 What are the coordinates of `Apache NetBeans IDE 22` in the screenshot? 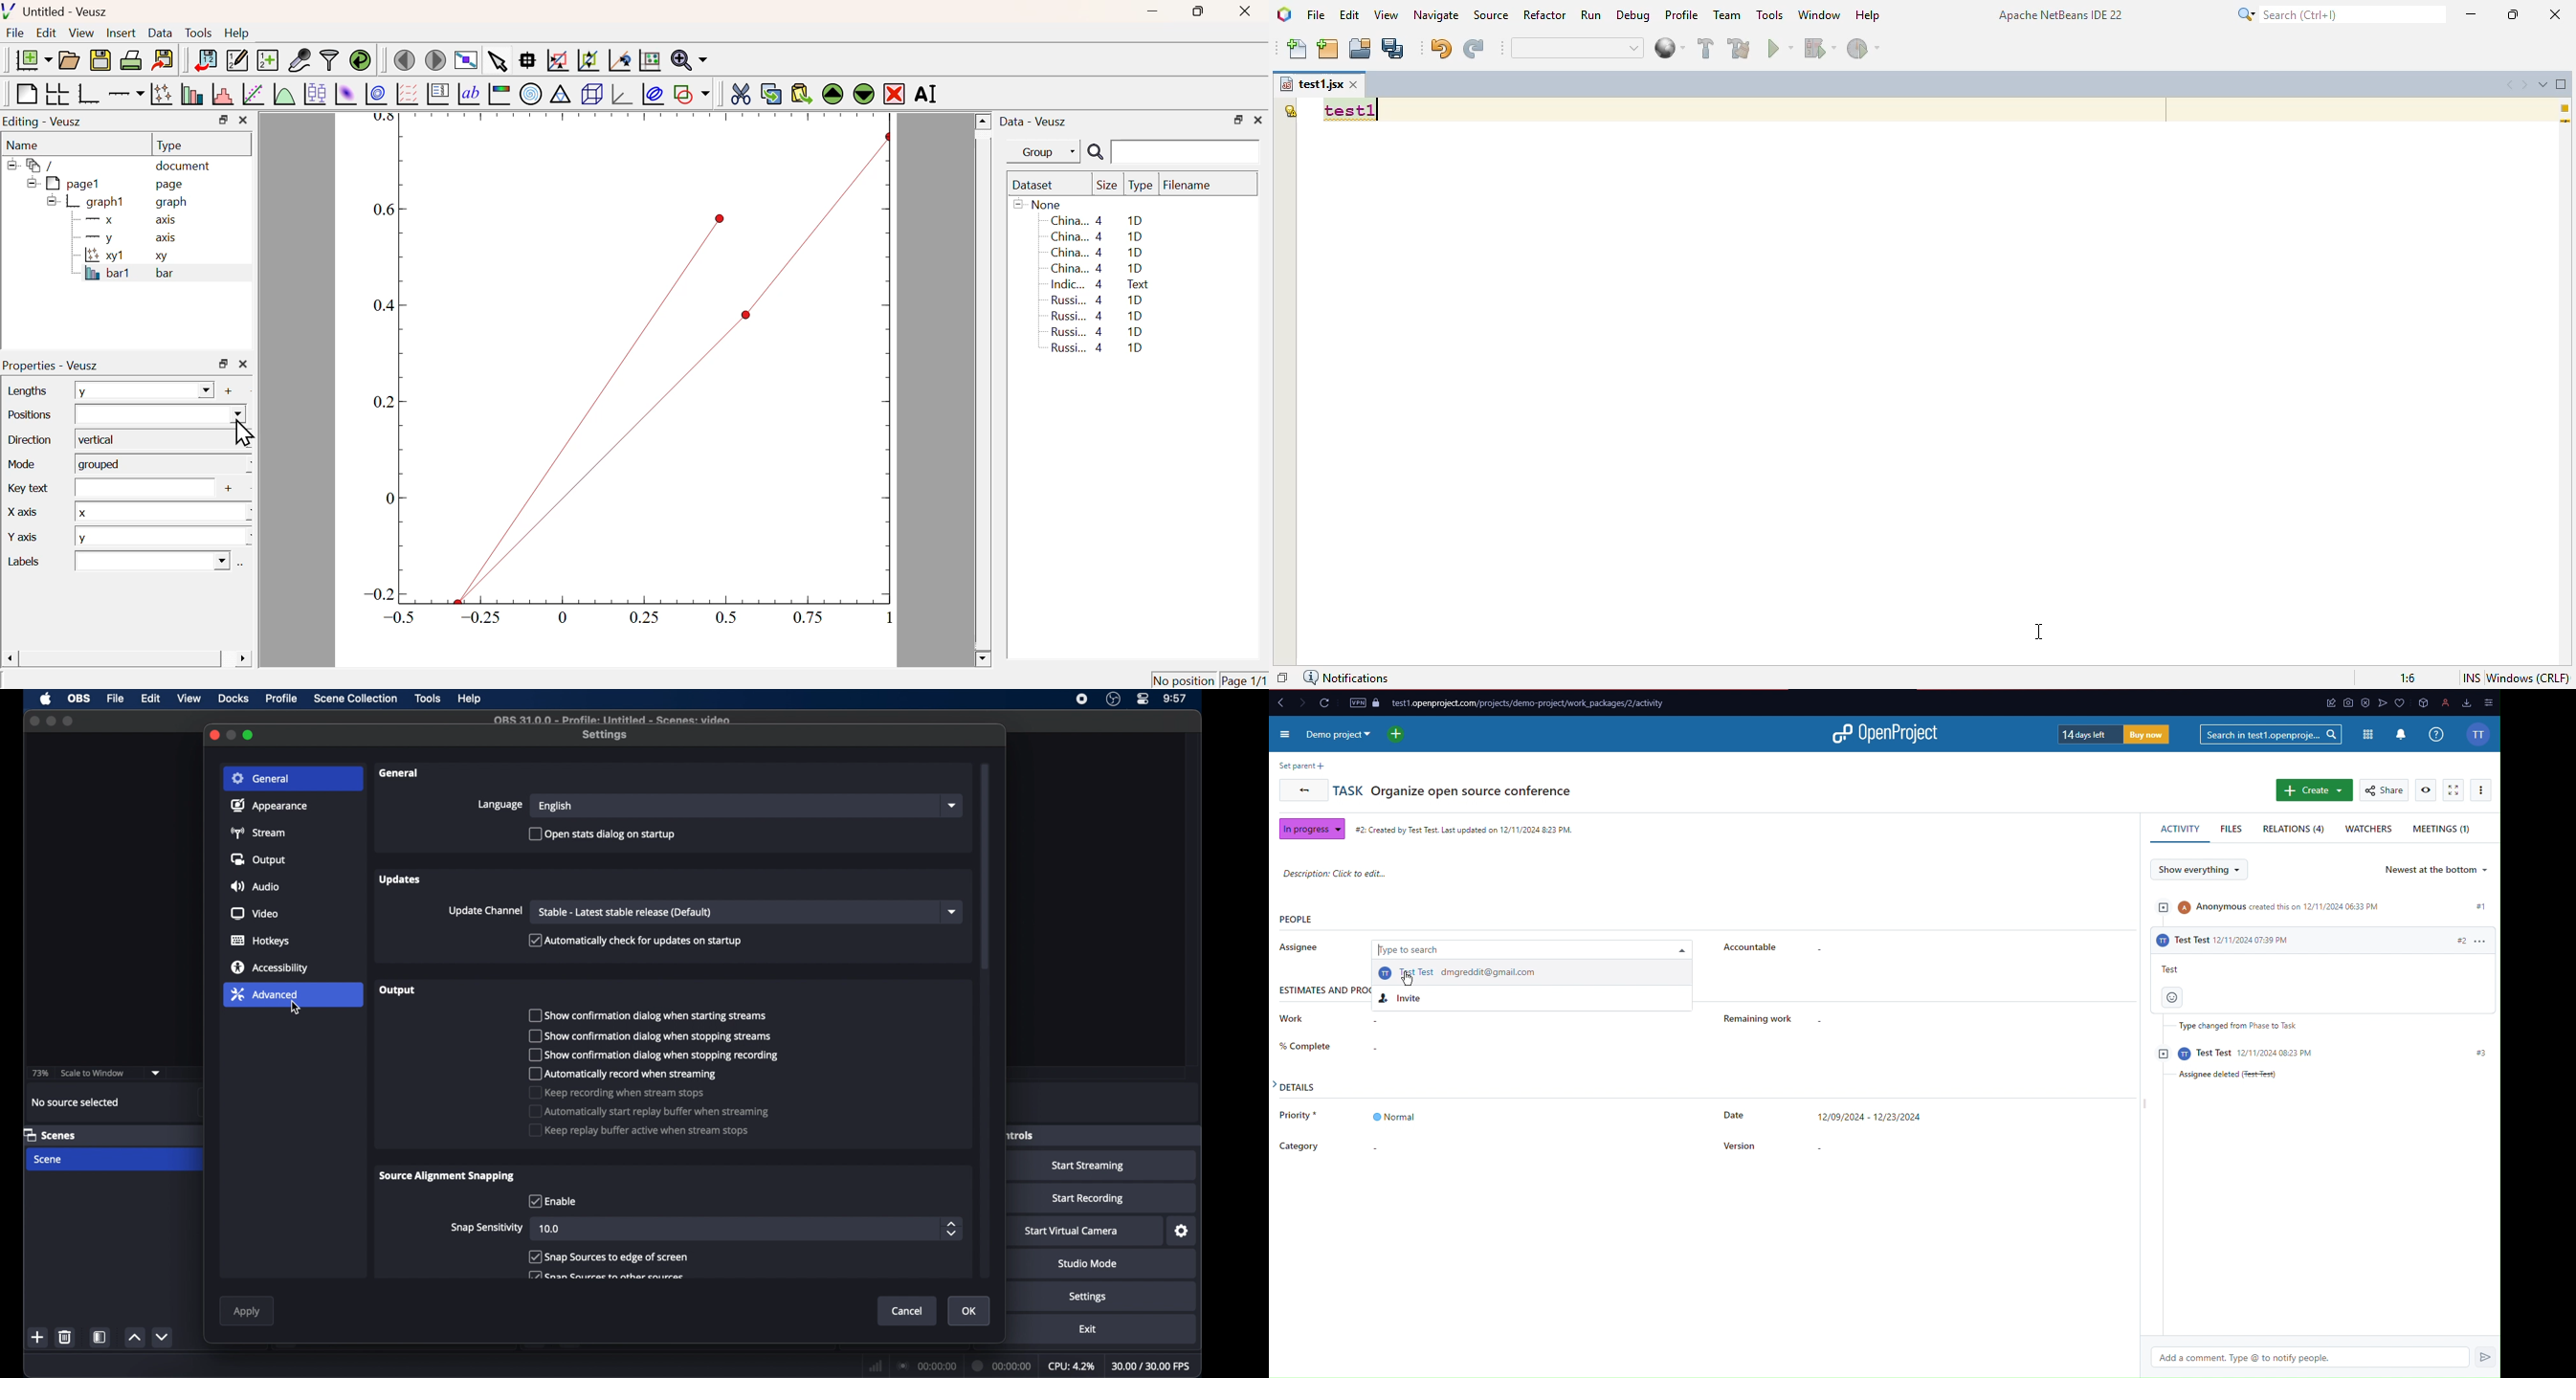 It's located at (2061, 14).